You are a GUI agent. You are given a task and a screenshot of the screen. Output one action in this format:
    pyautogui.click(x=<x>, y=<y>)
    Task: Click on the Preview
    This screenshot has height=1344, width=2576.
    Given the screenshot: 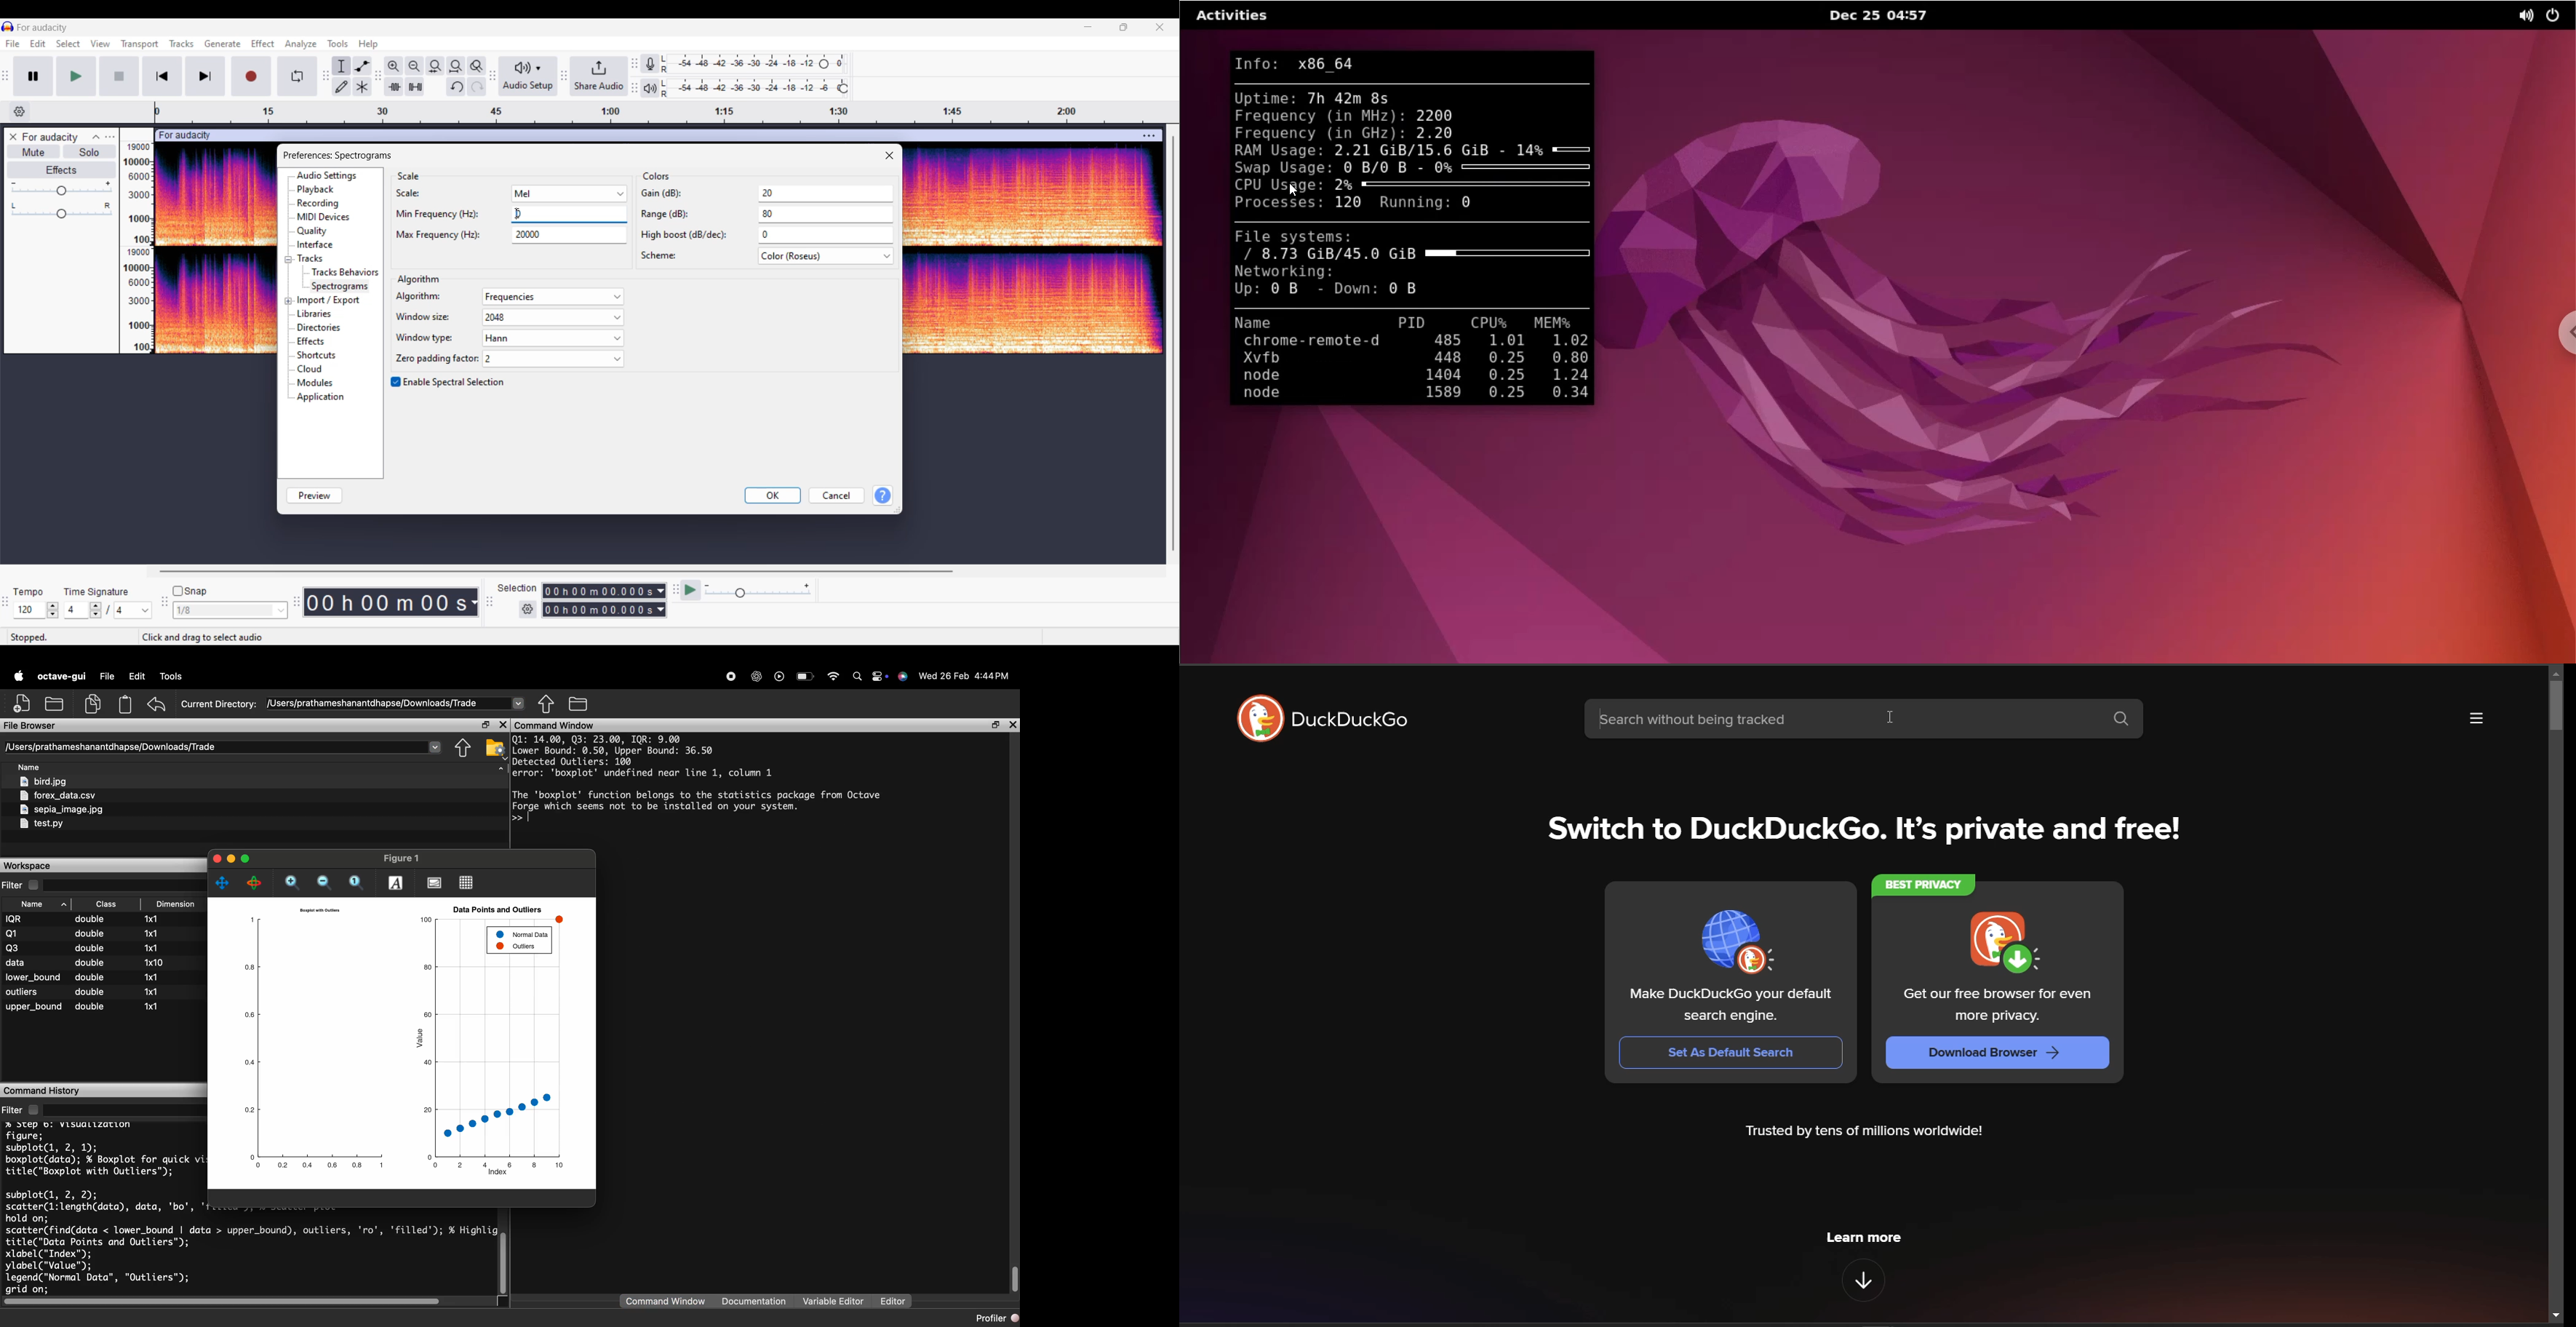 What is the action you would take?
    pyautogui.click(x=315, y=496)
    